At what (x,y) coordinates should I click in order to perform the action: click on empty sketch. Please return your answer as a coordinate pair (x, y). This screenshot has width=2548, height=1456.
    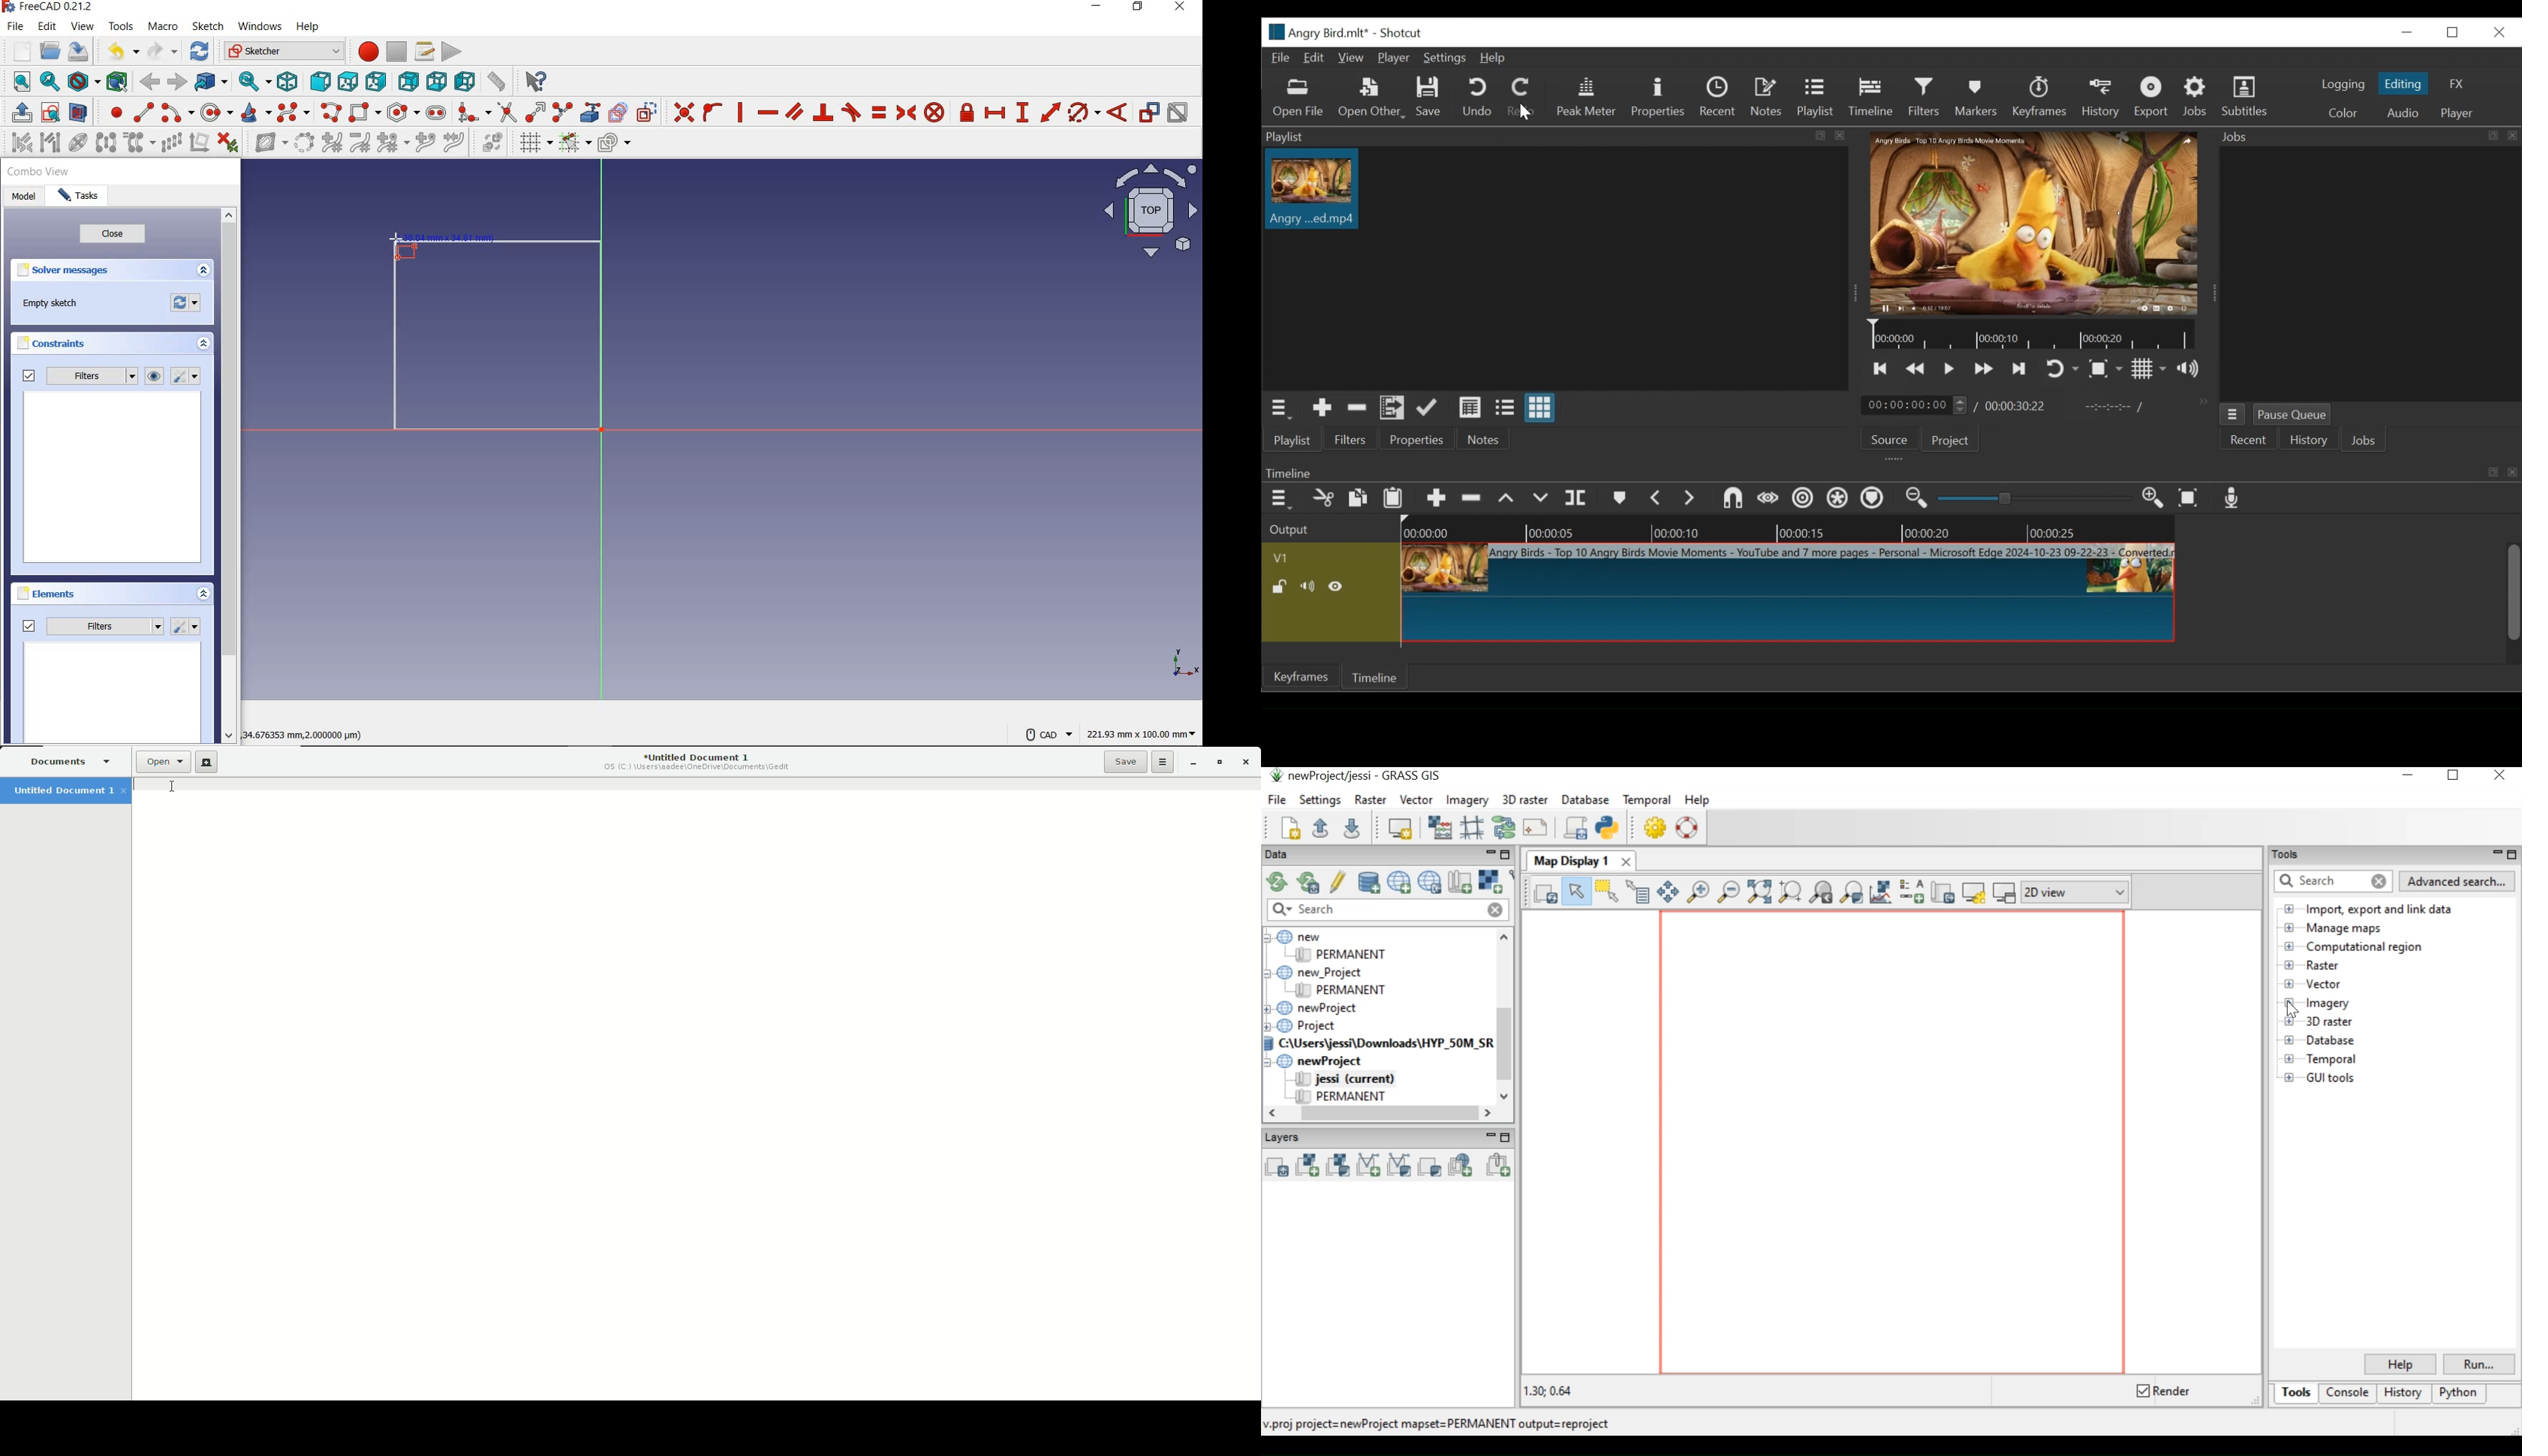
    Looking at the image, I should click on (54, 305).